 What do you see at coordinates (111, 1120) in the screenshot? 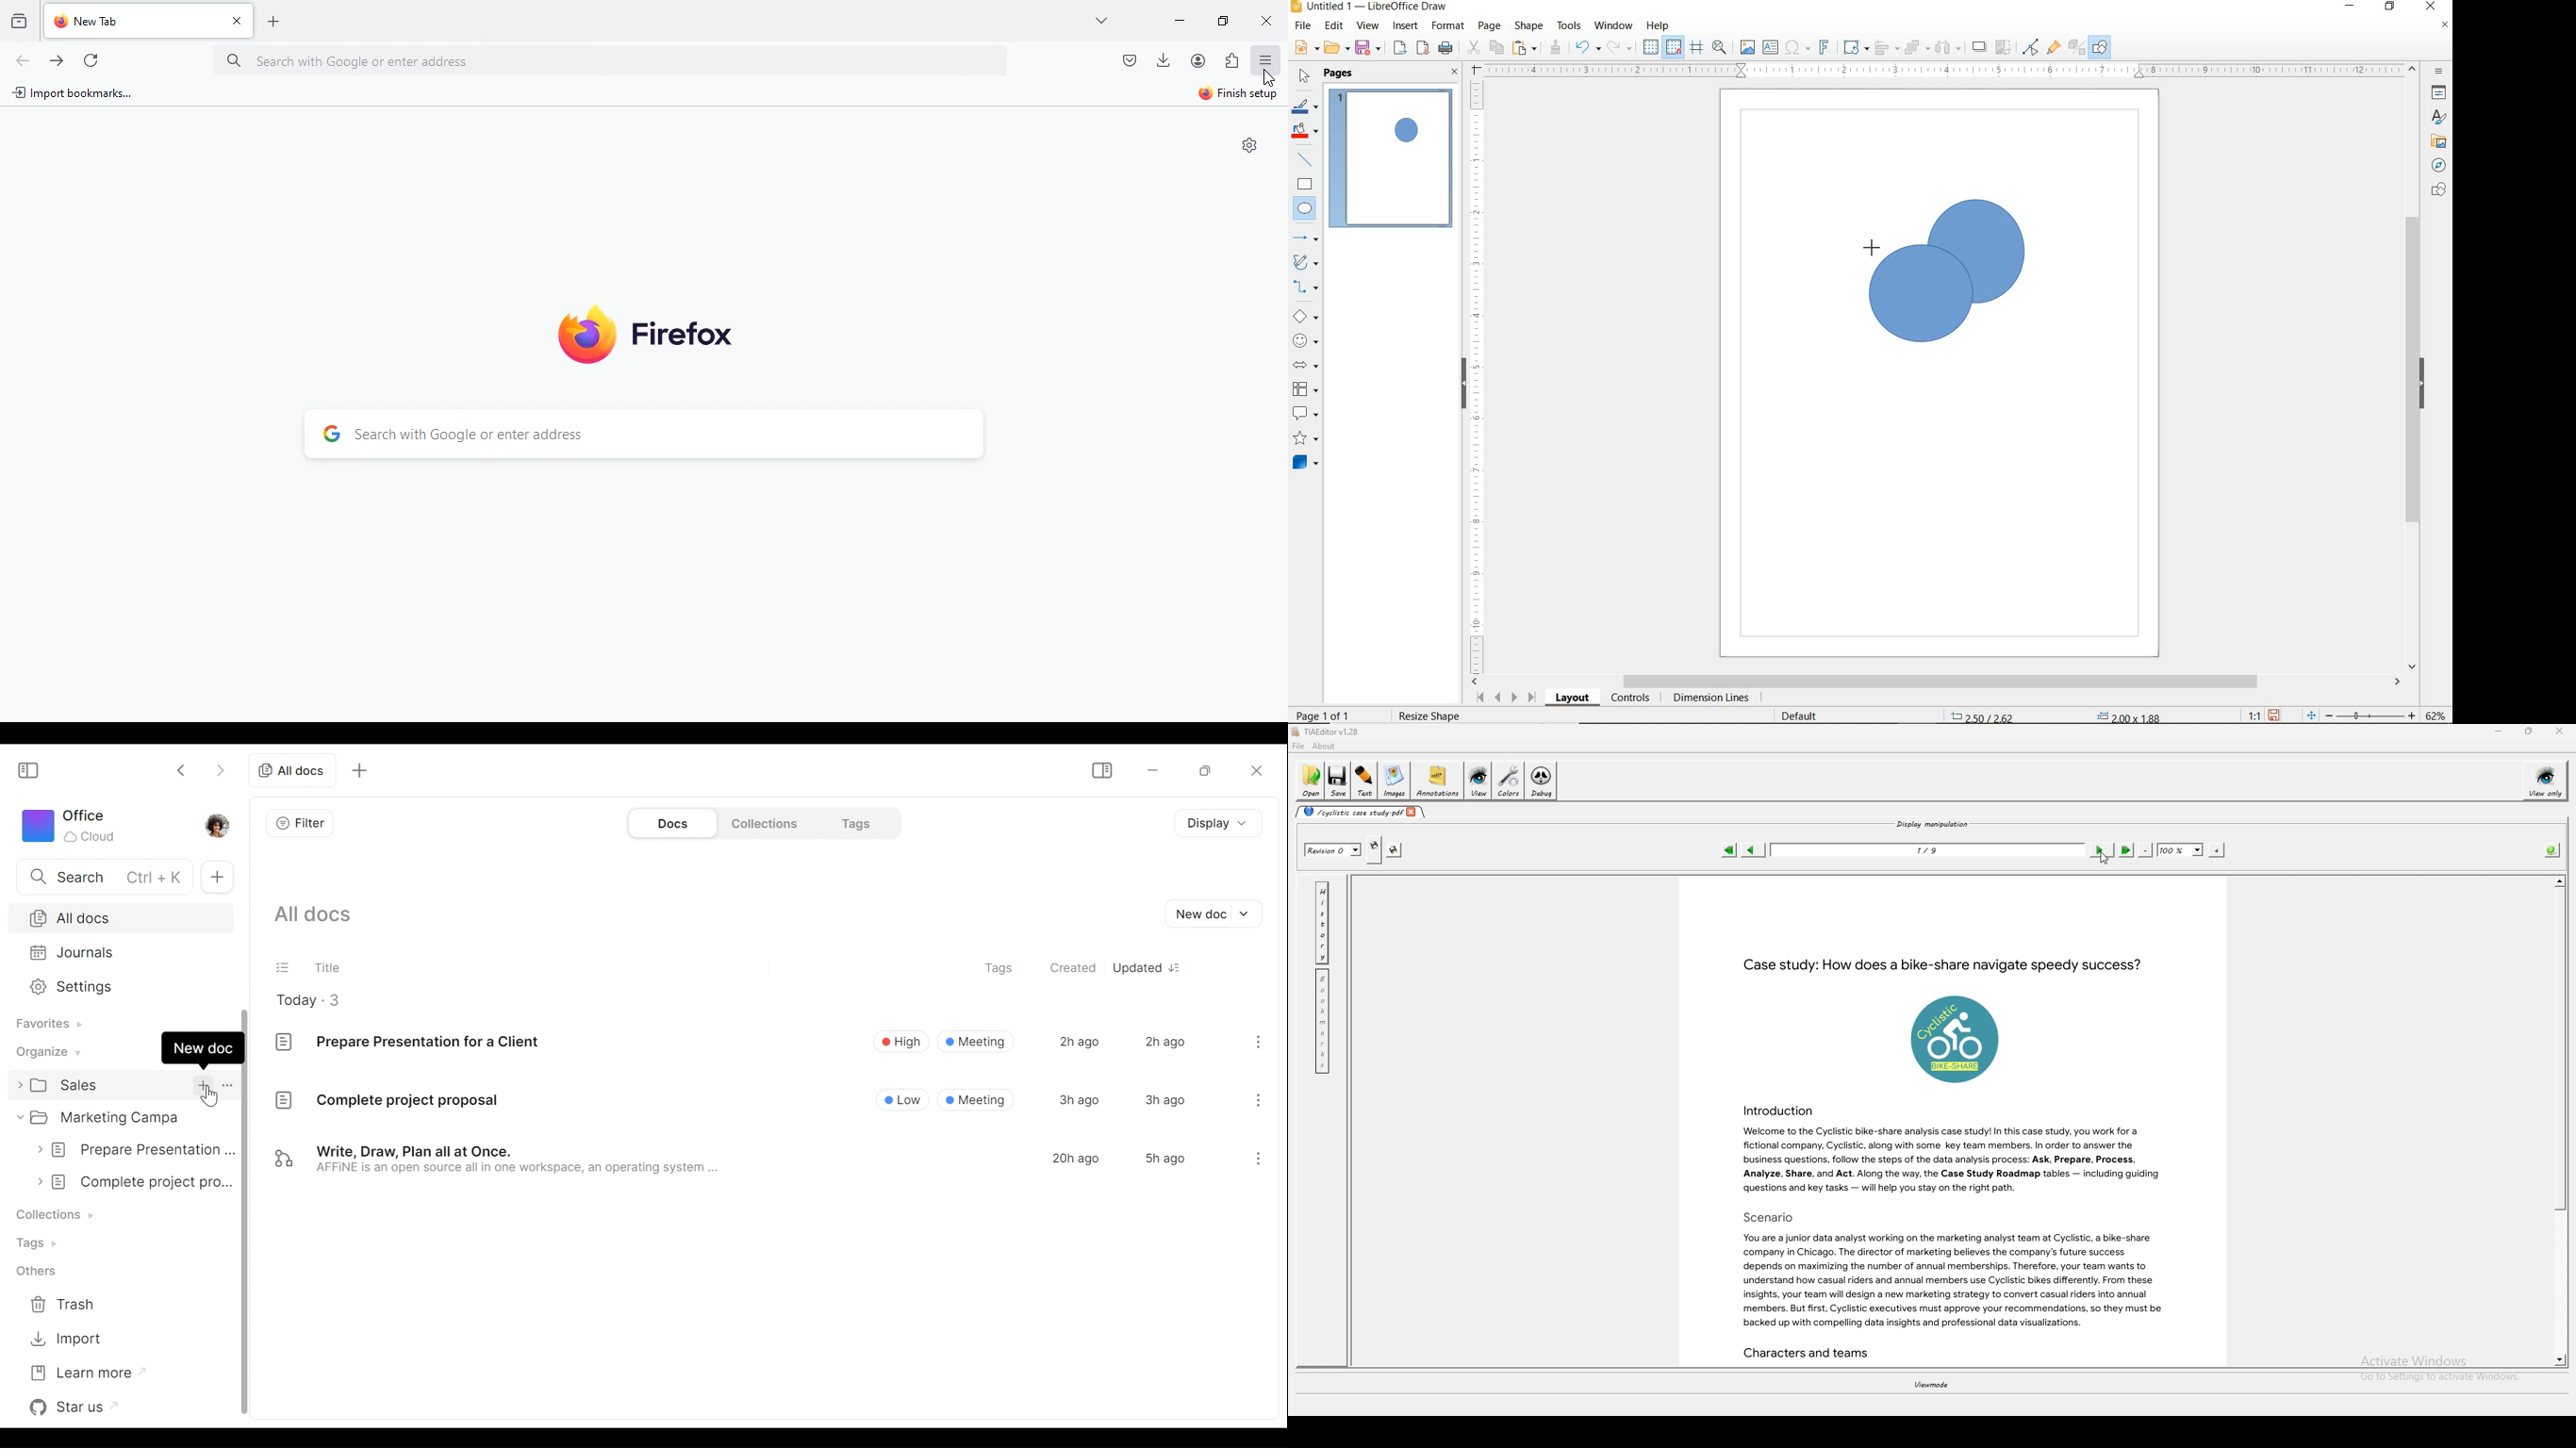
I see `Marketing campa` at bounding box center [111, 1120].